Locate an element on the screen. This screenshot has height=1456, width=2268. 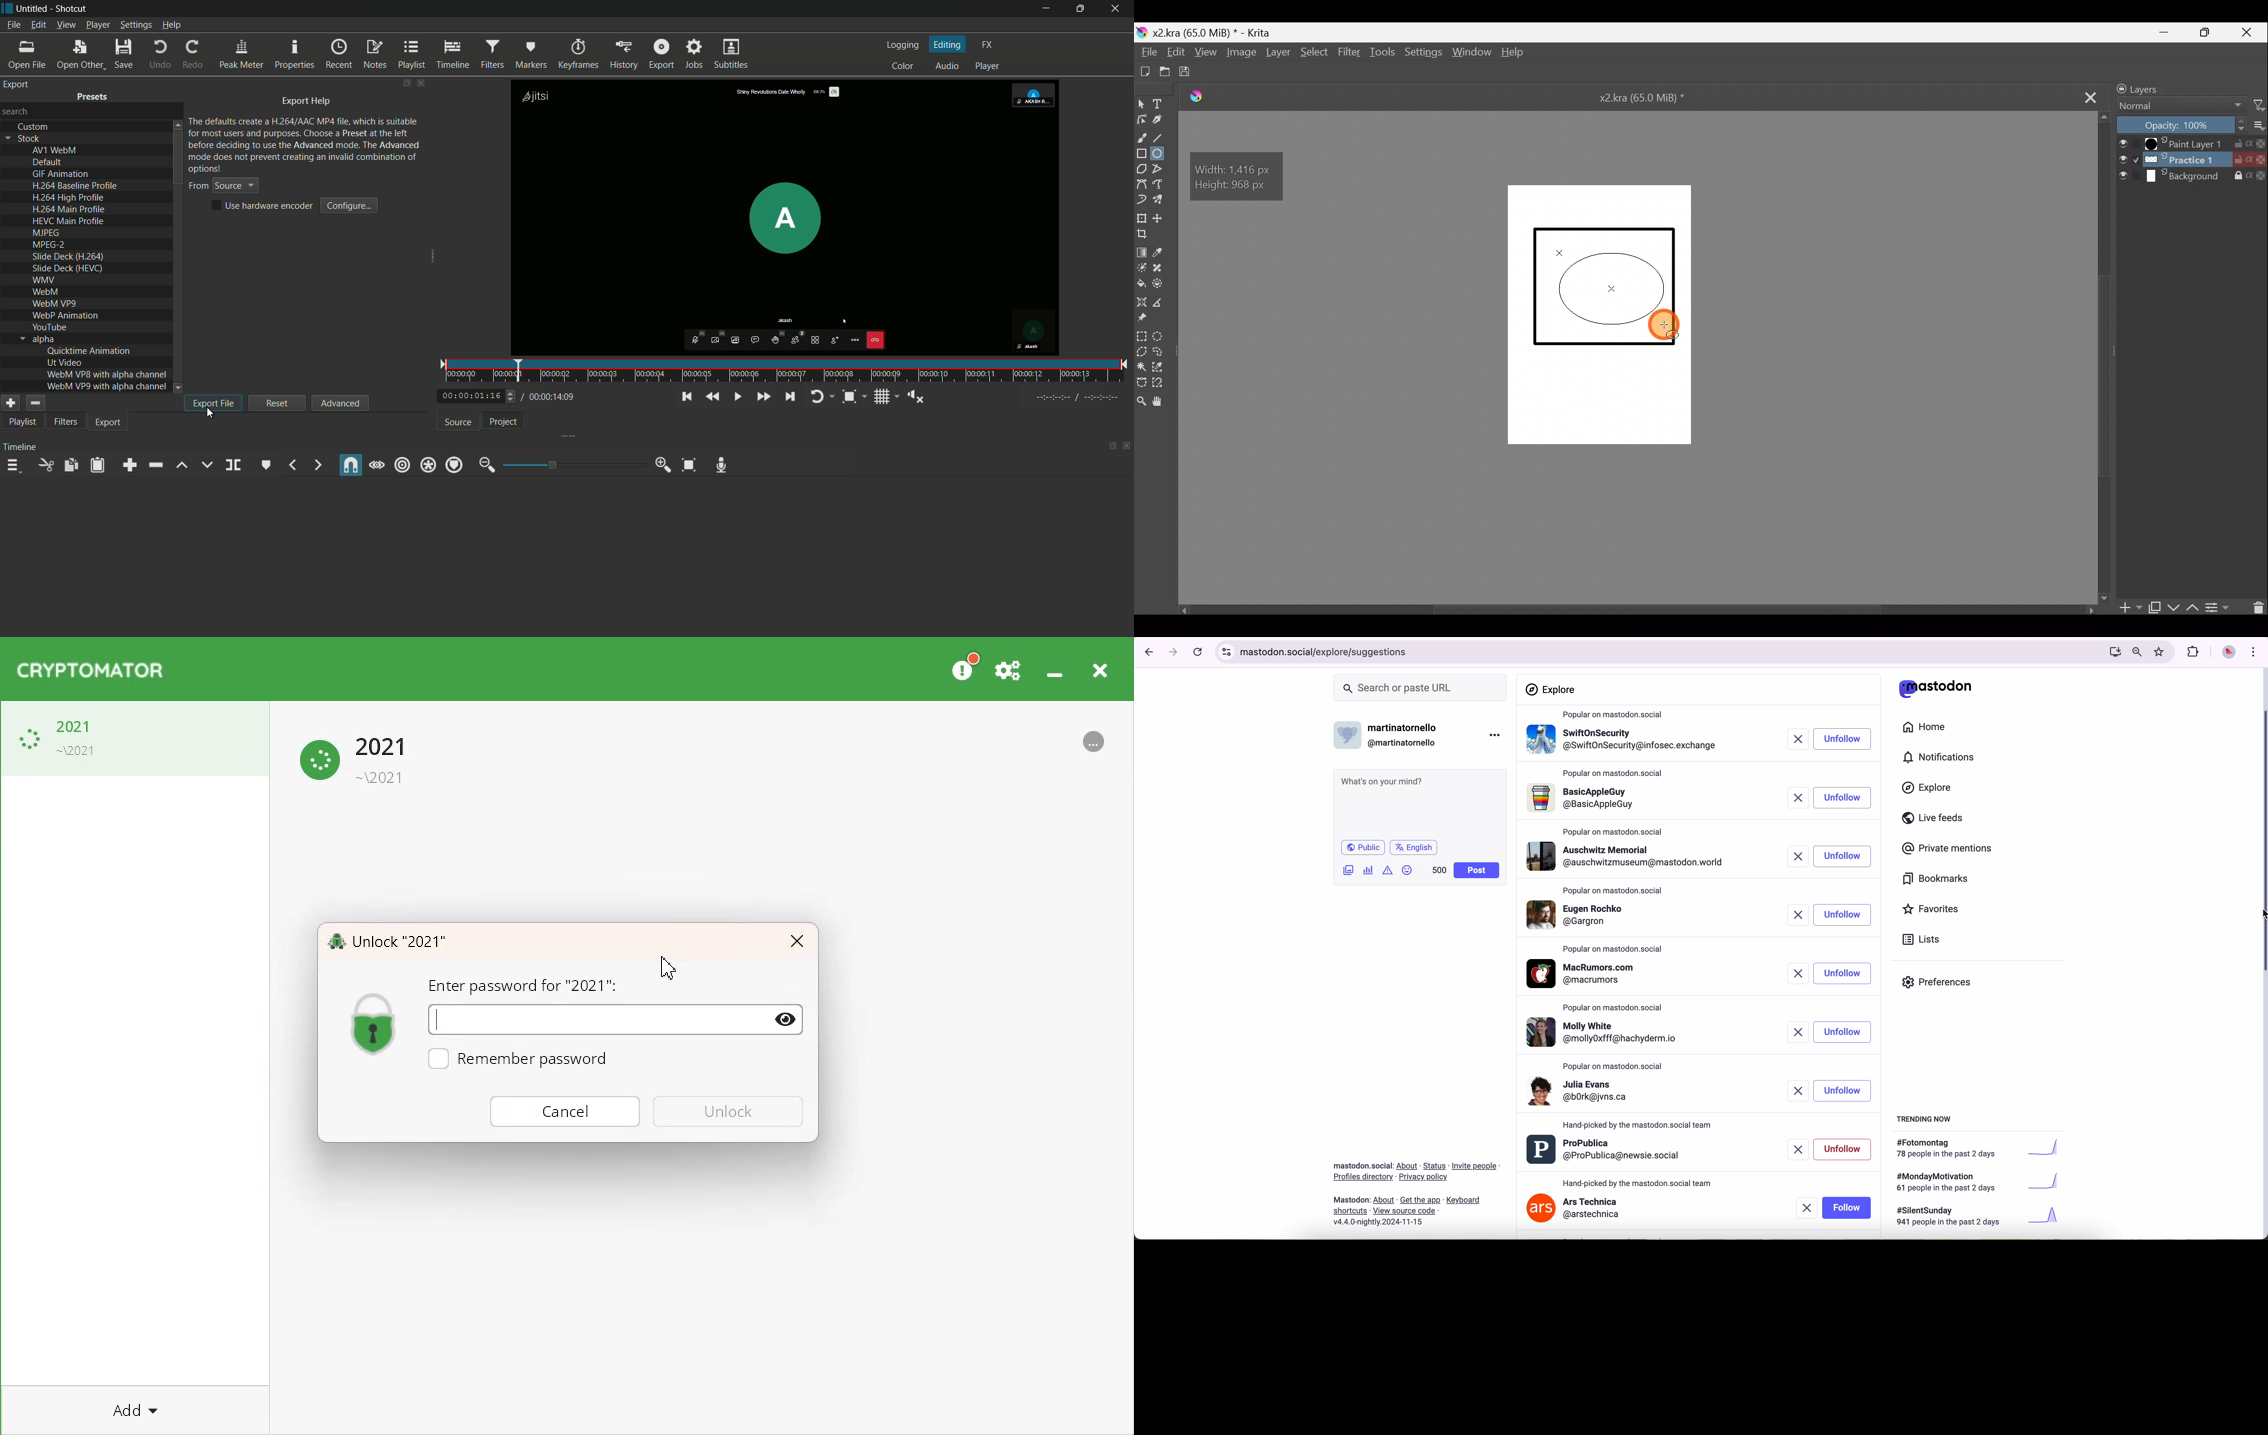
Maximize is located at coordinates (2213, 35).